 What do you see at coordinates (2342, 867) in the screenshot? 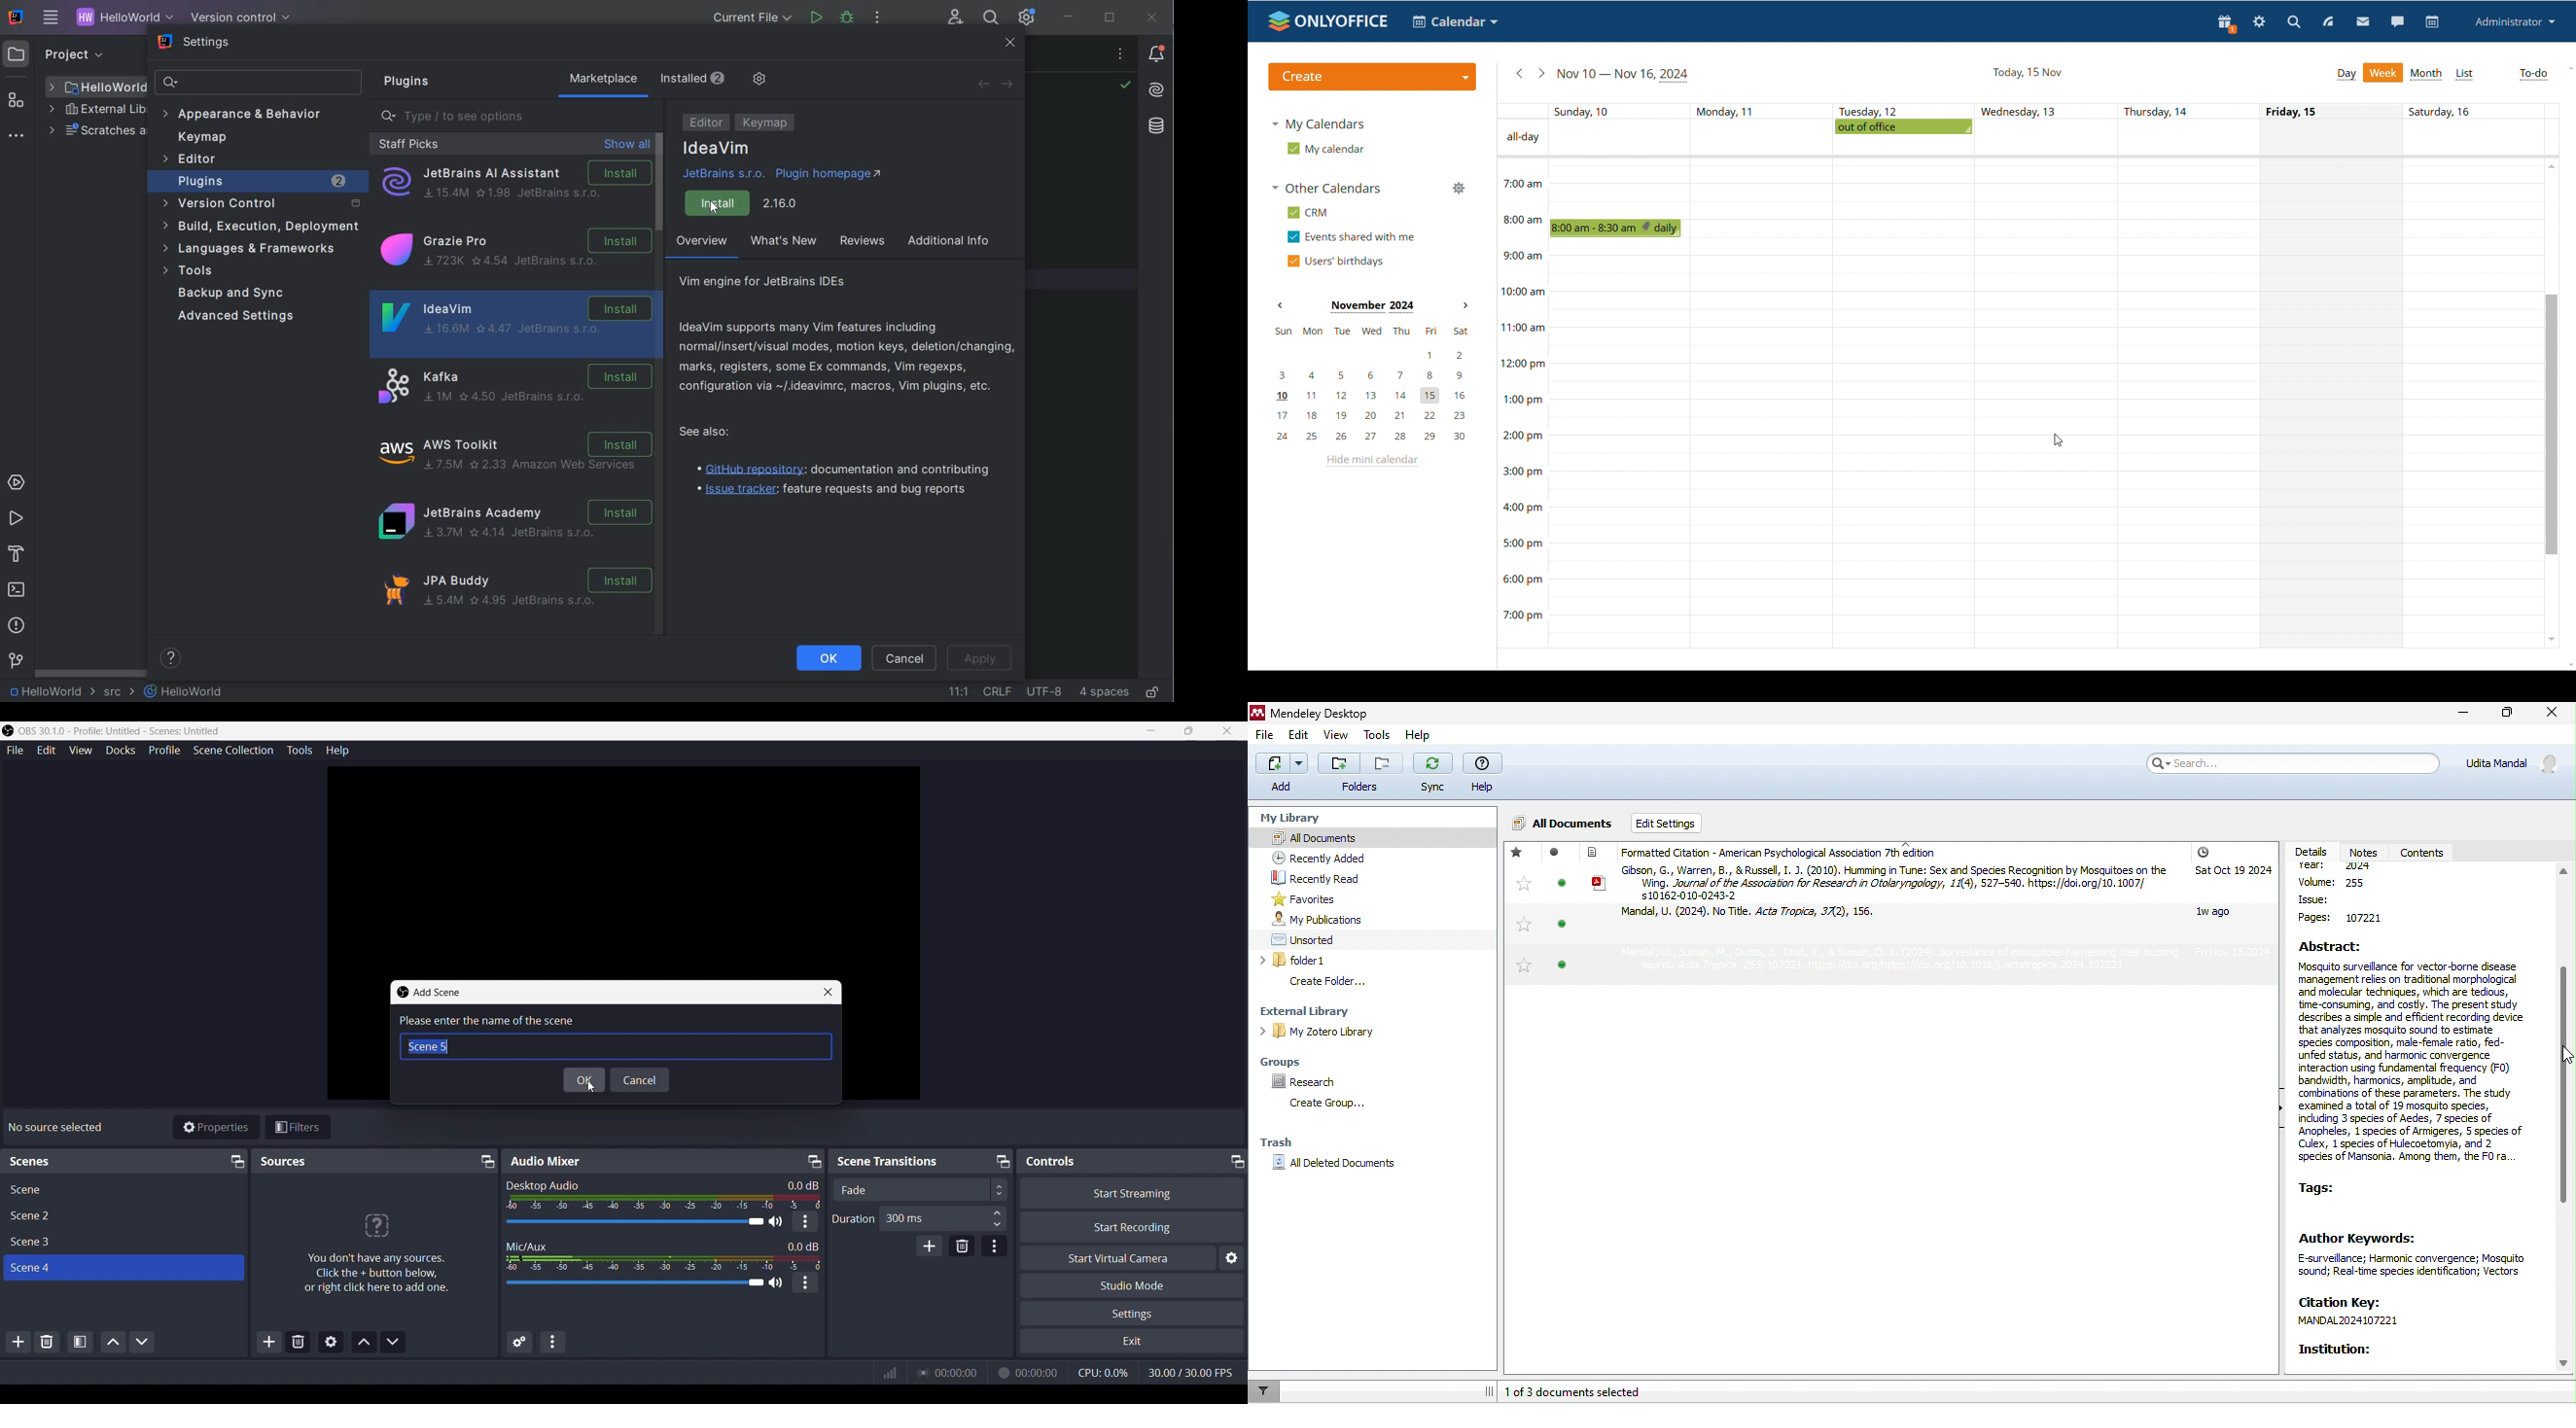
I see `year` at bounding box center [2342, 867].